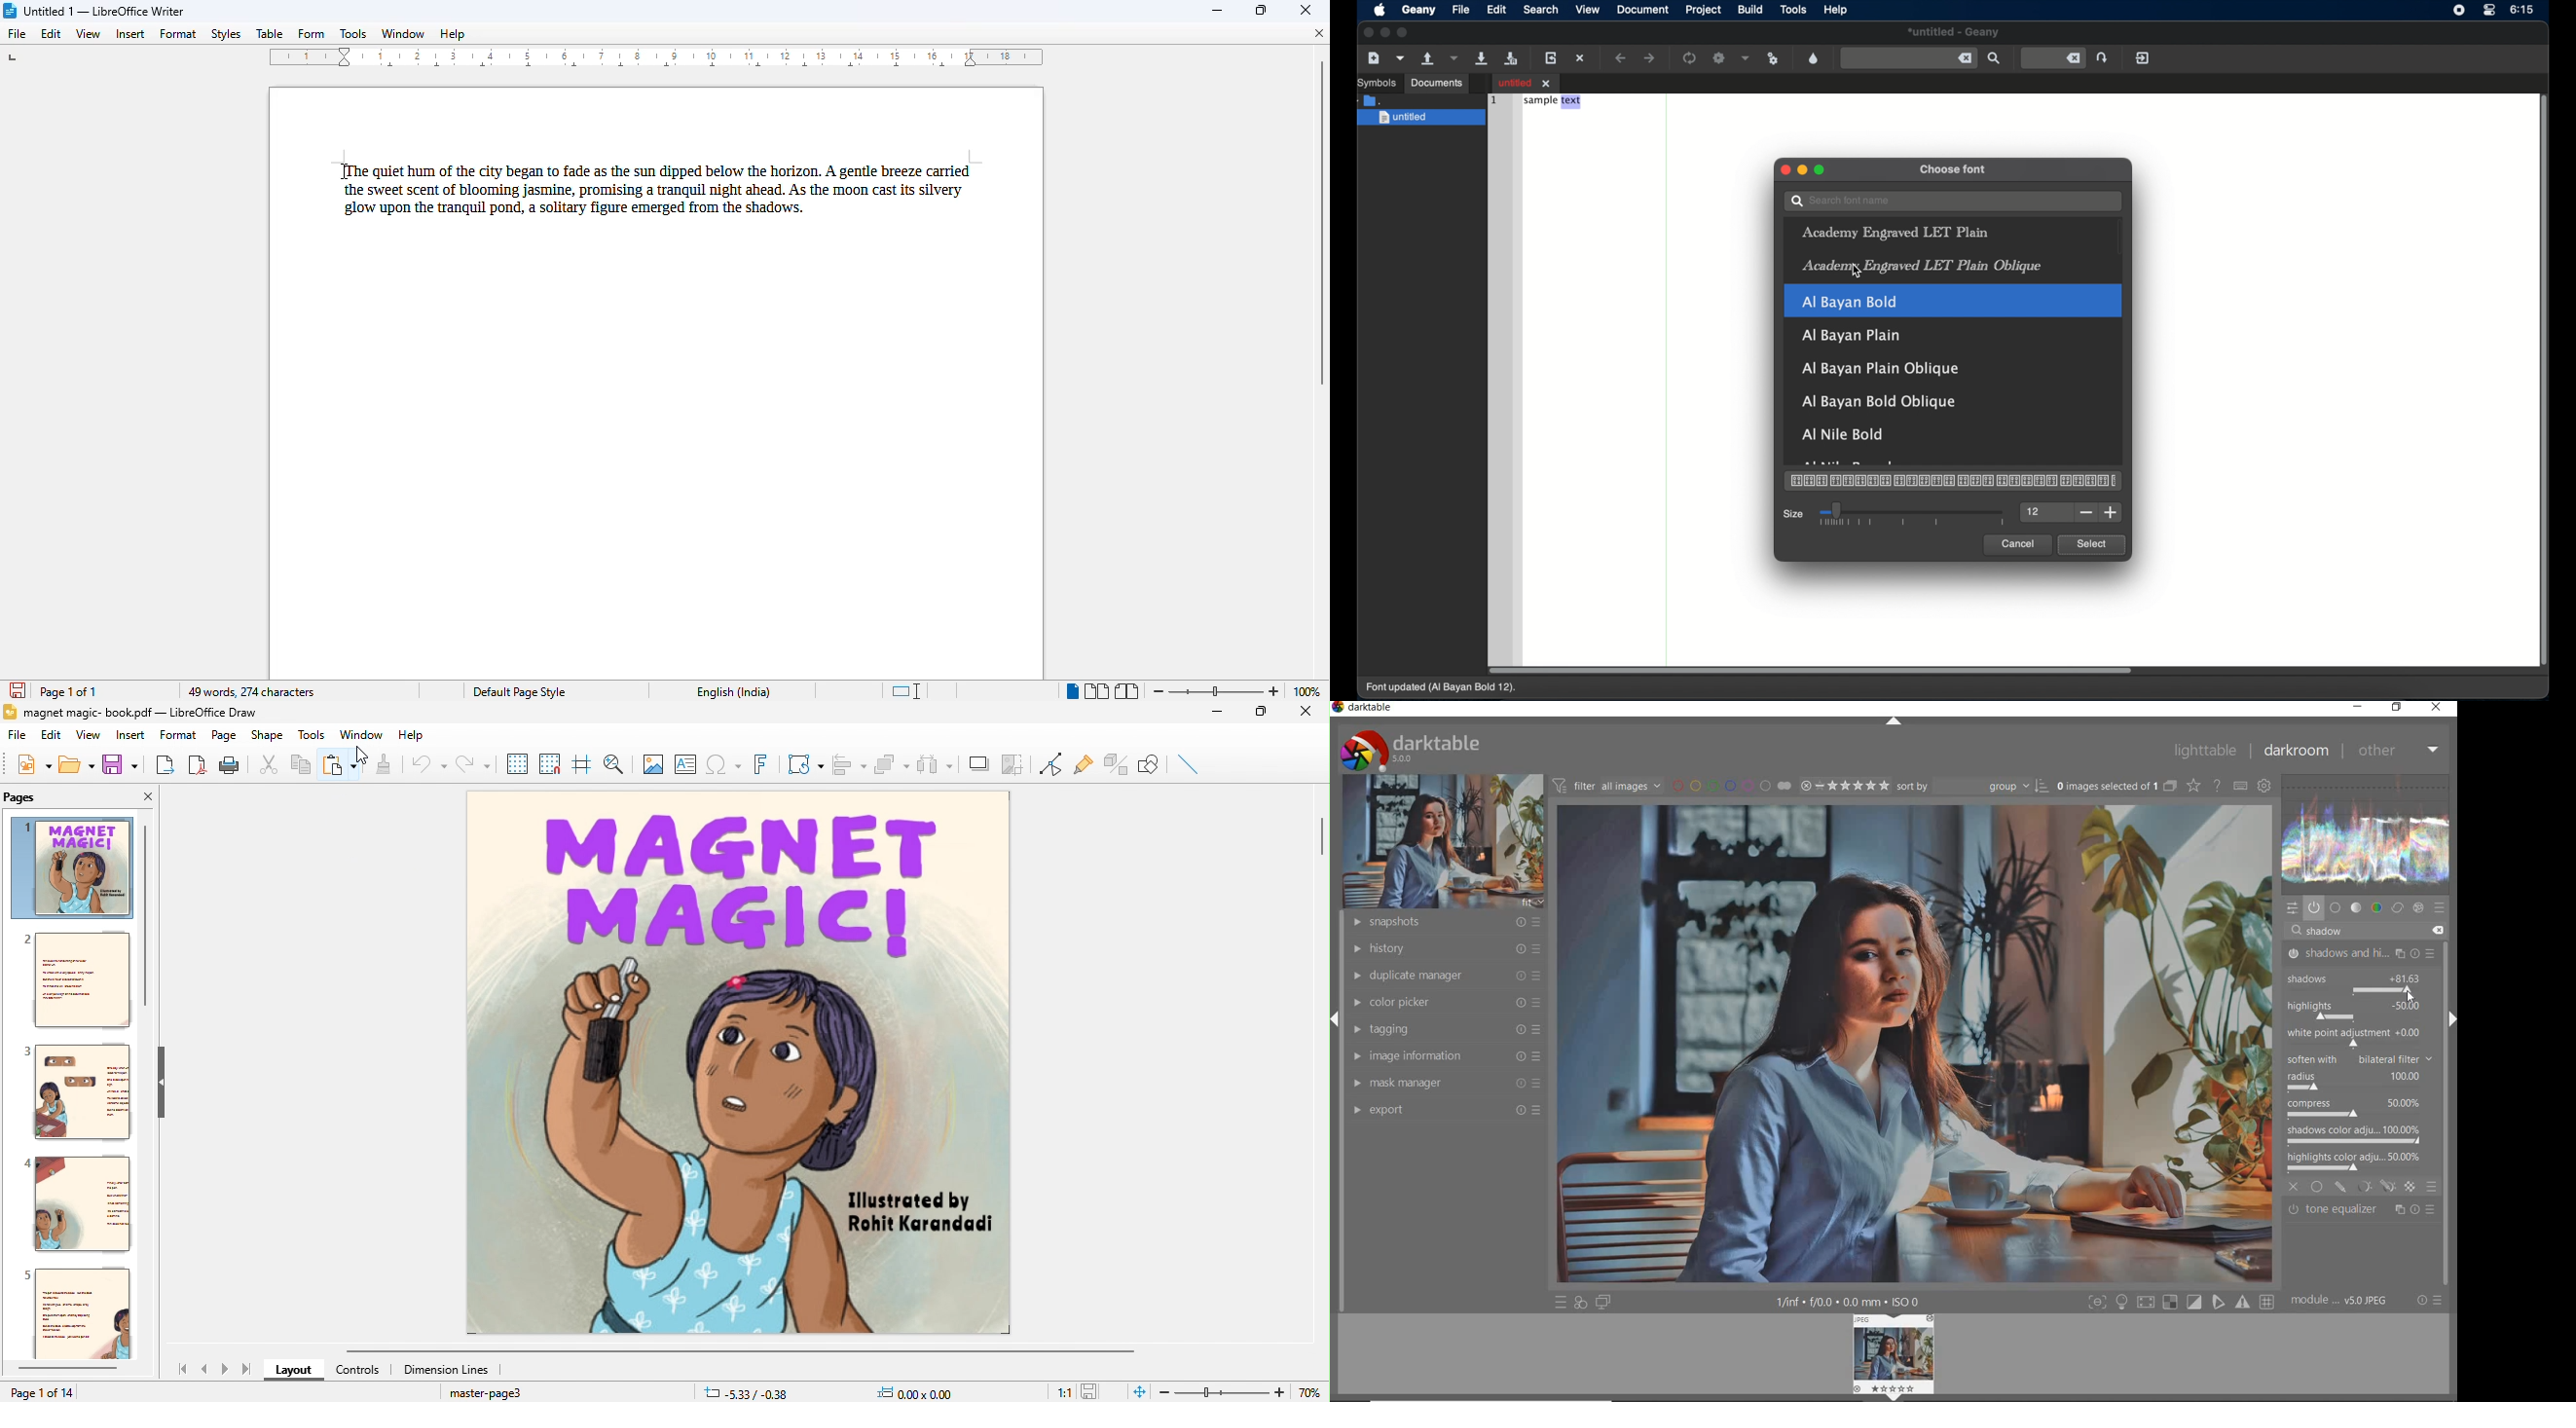  Describe the element at coordinates (1134, 1391) in the screenshot. I see `fit to the current window` at that location.